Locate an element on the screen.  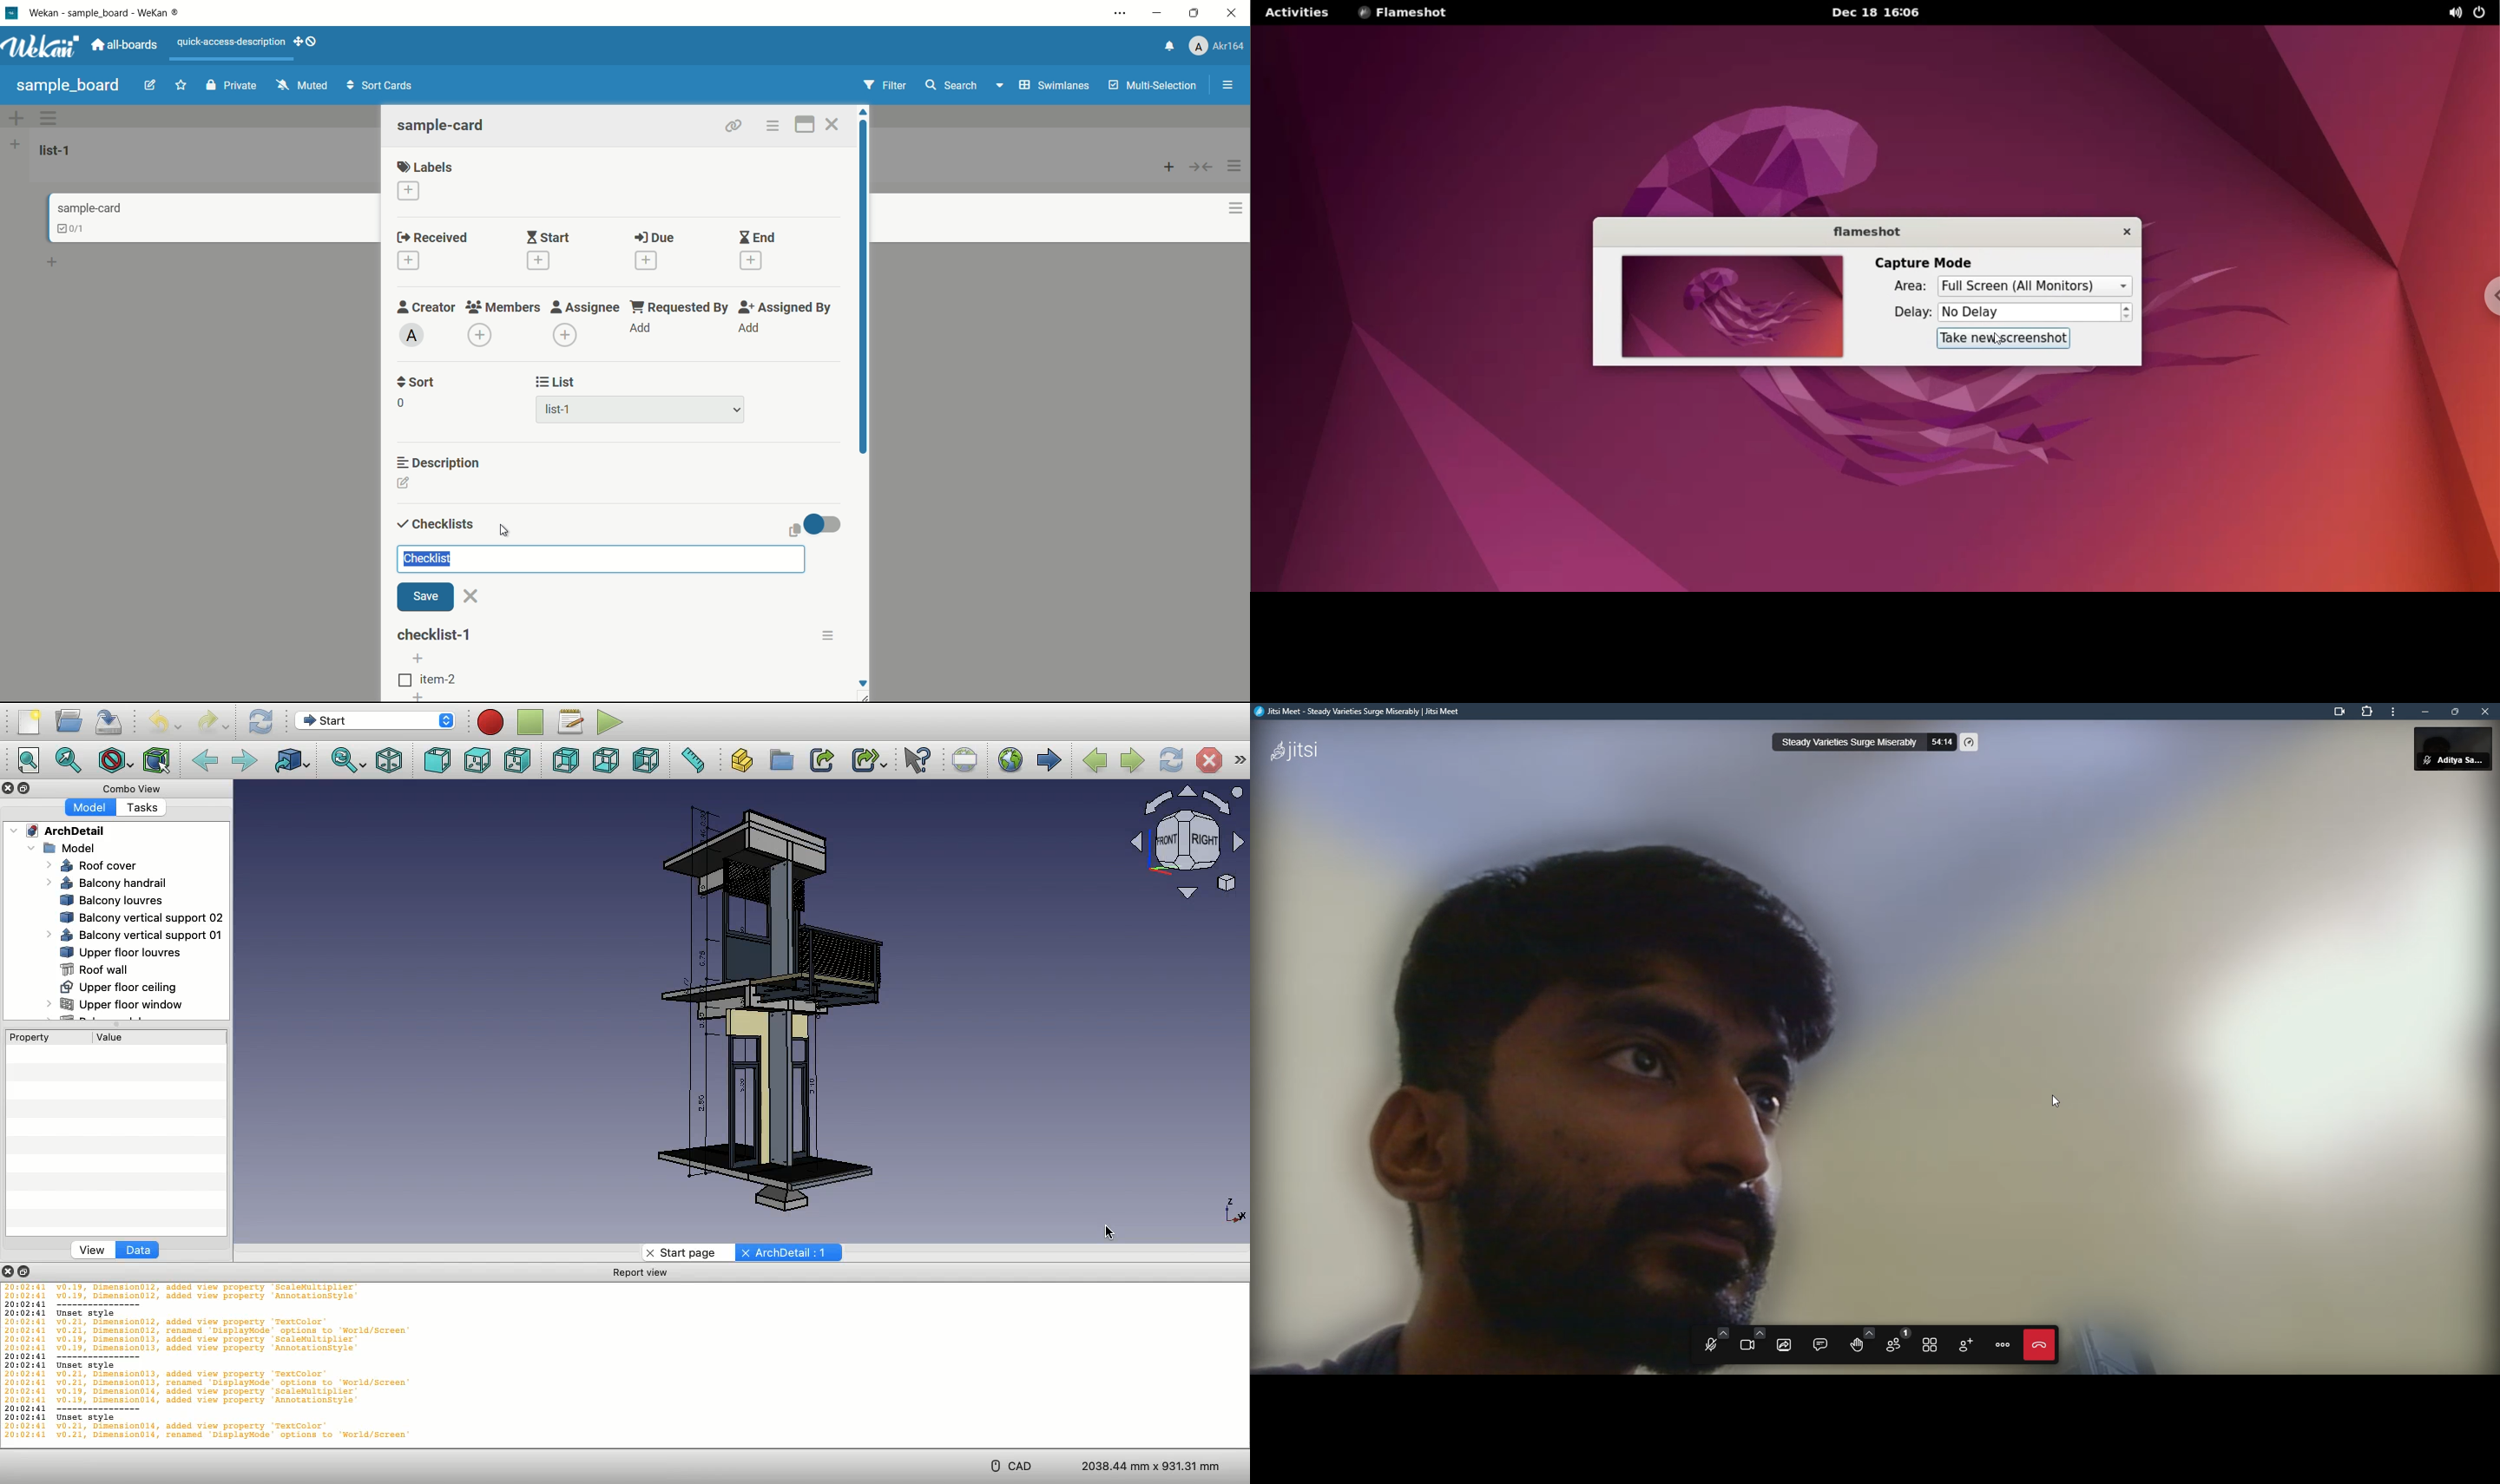
description is located at coordinates (439, 461).